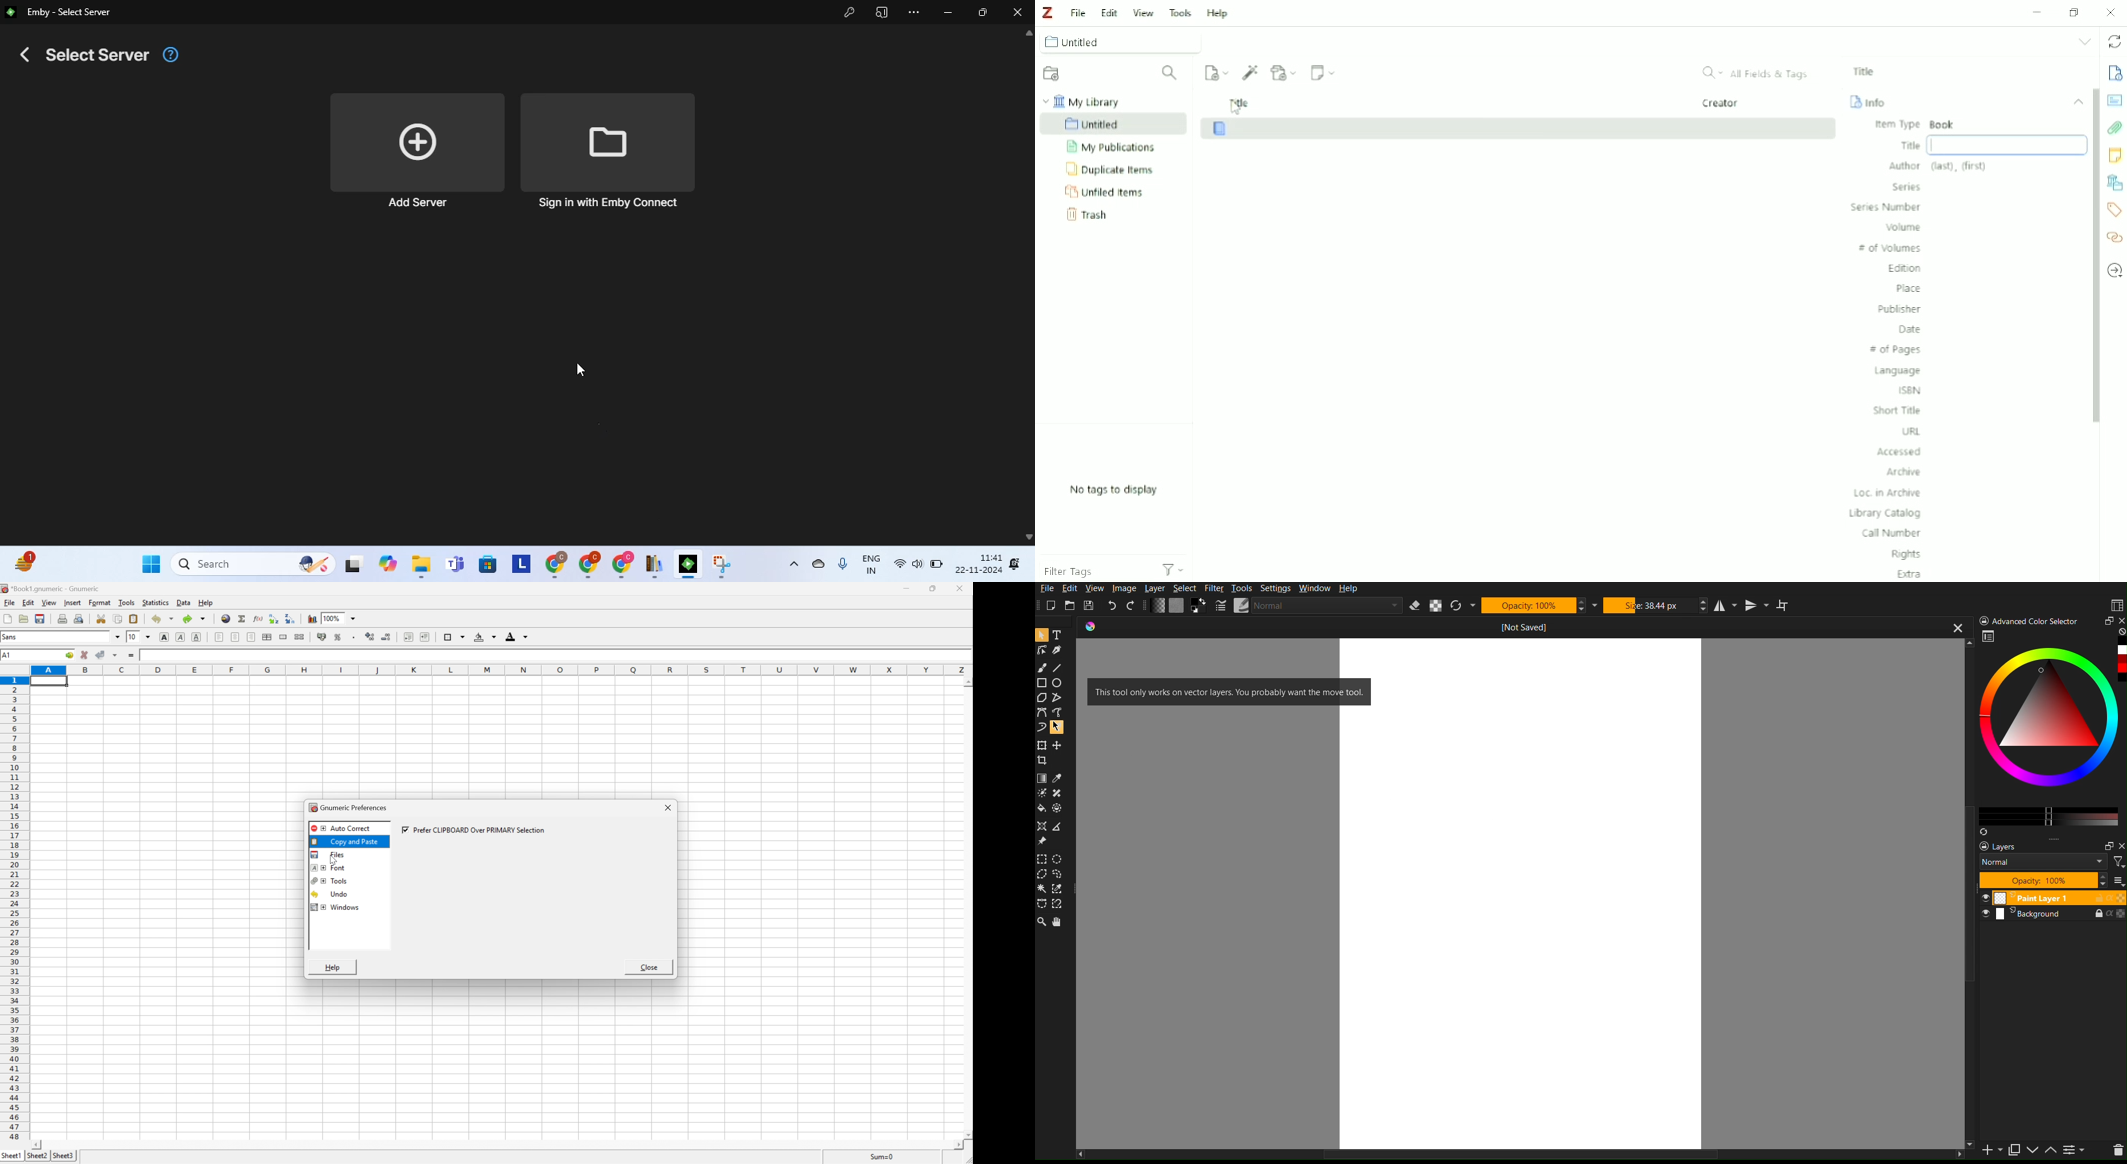 This screenshot has height=1176, width=2128. What do you see at coordinates (502, 672) in the screenshot?
I see `column names` at bounding box center [502, 672].